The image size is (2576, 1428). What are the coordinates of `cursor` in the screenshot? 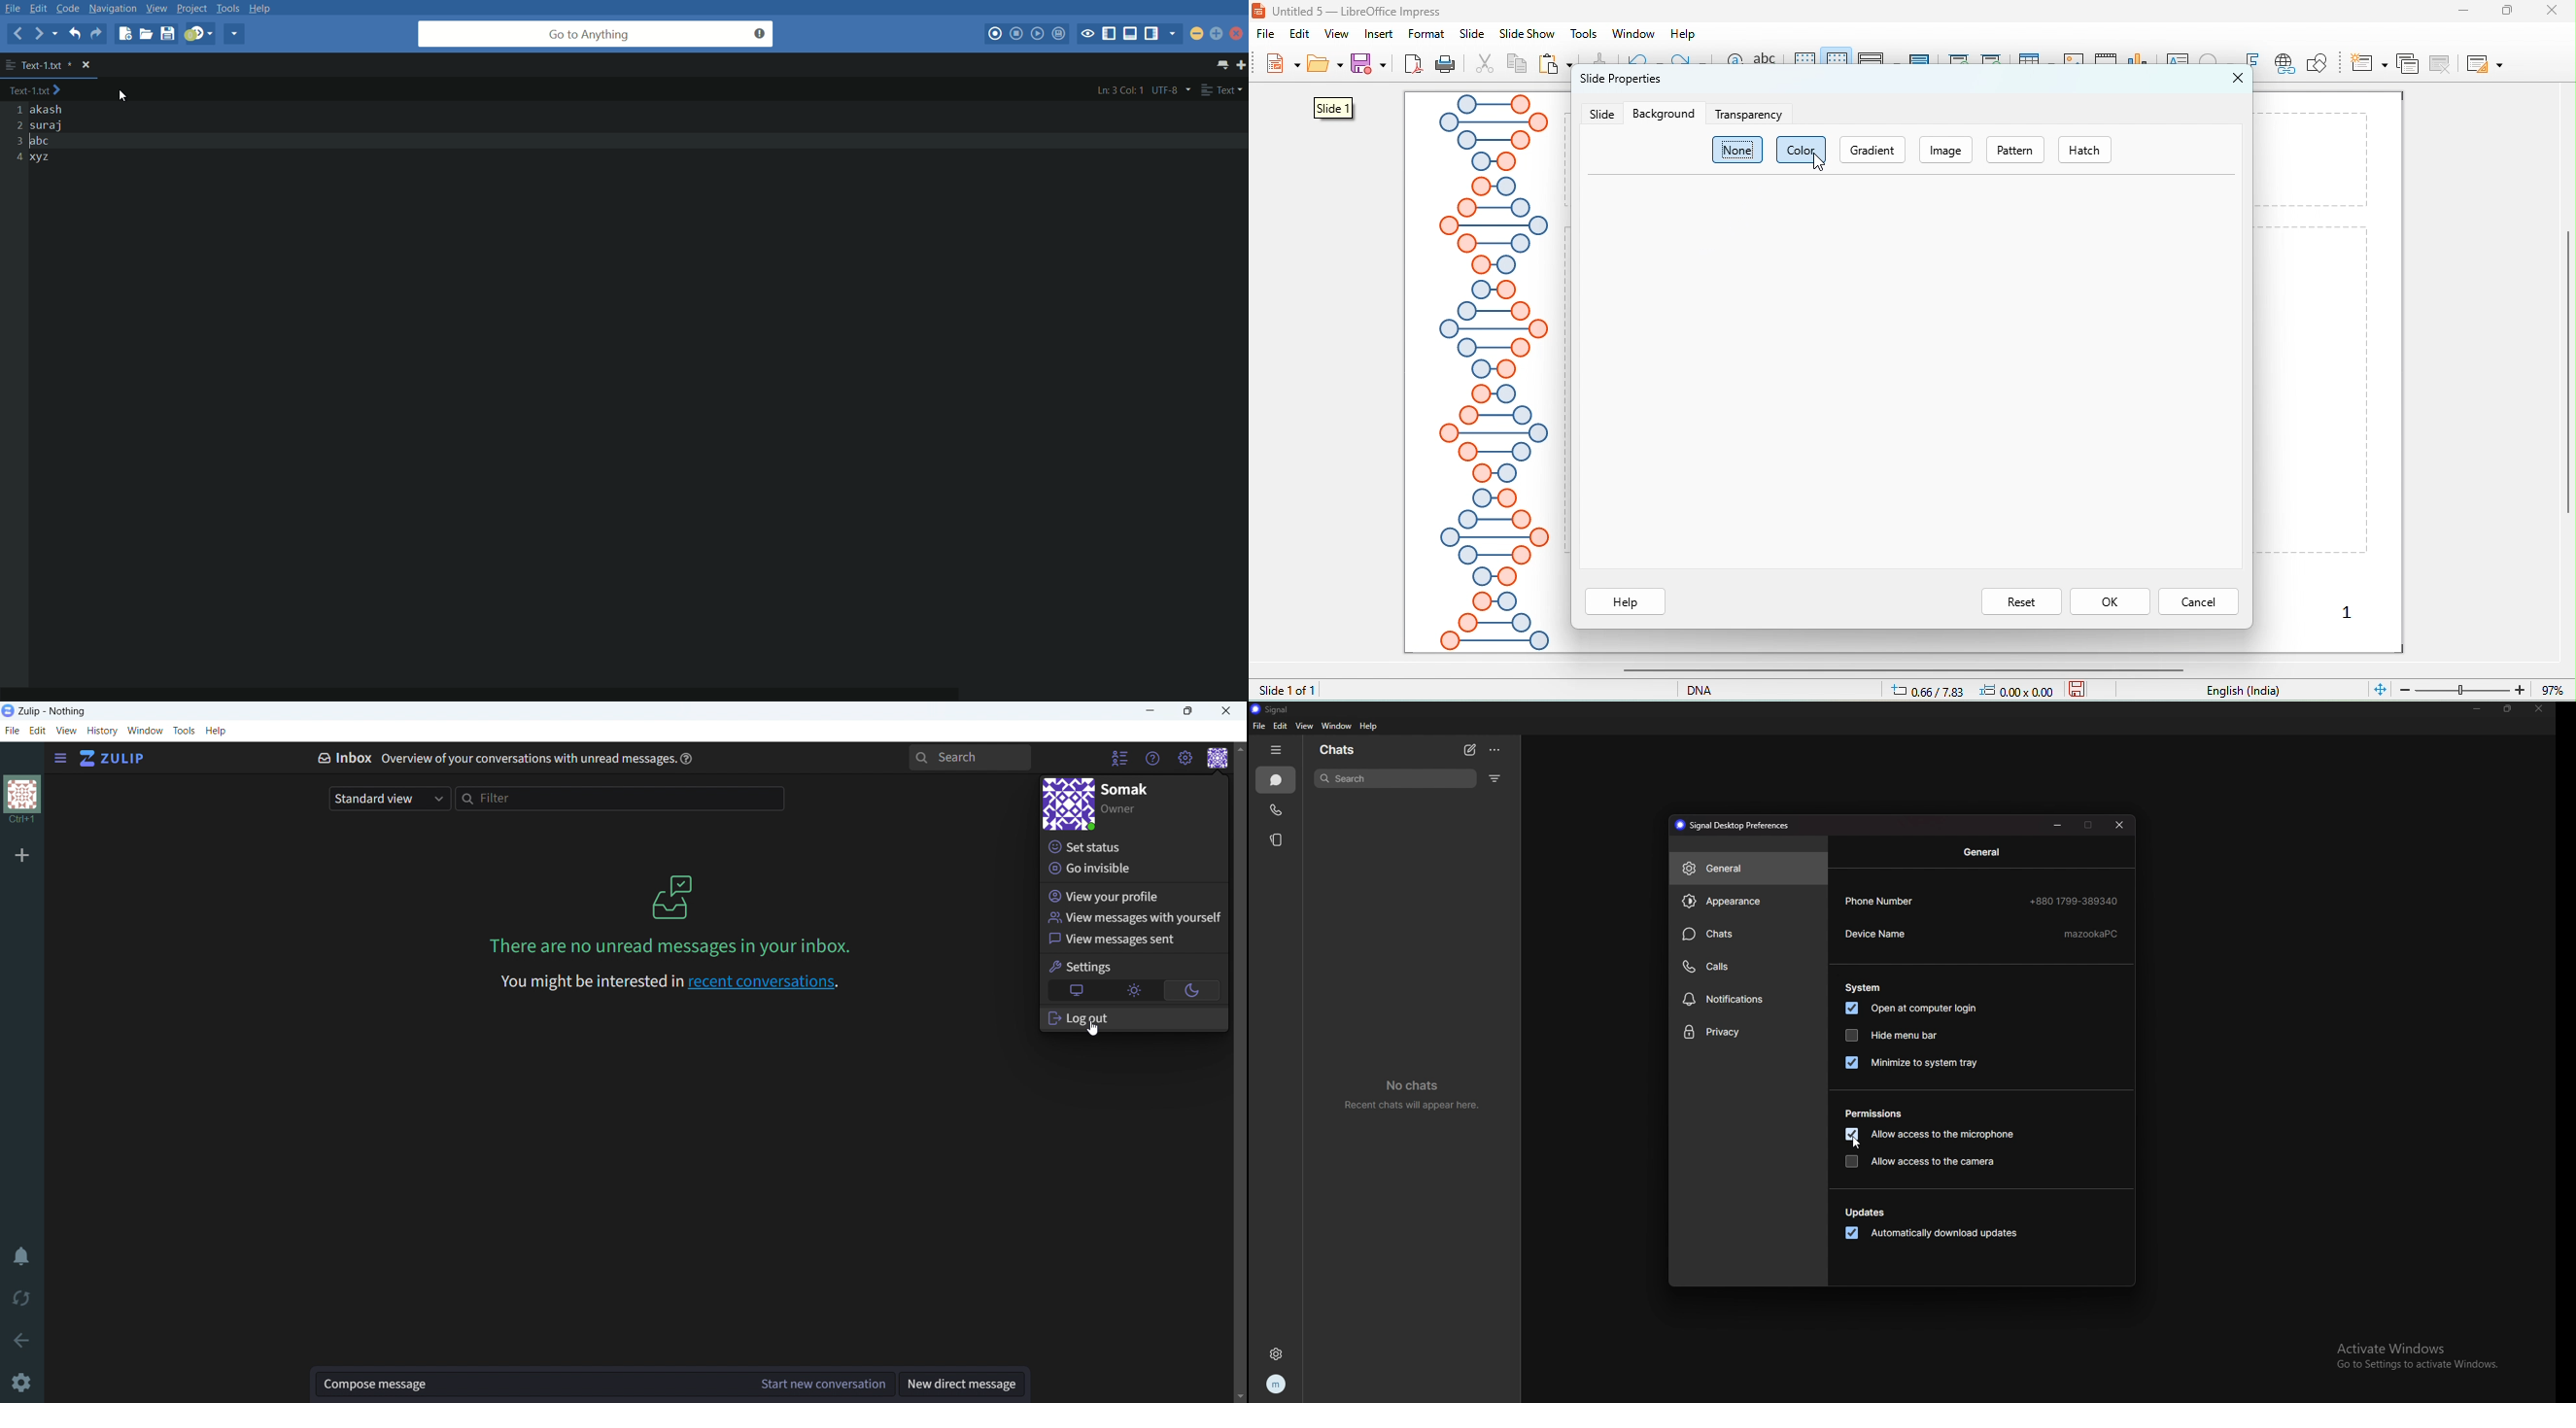 It's located at (1096, 1030).